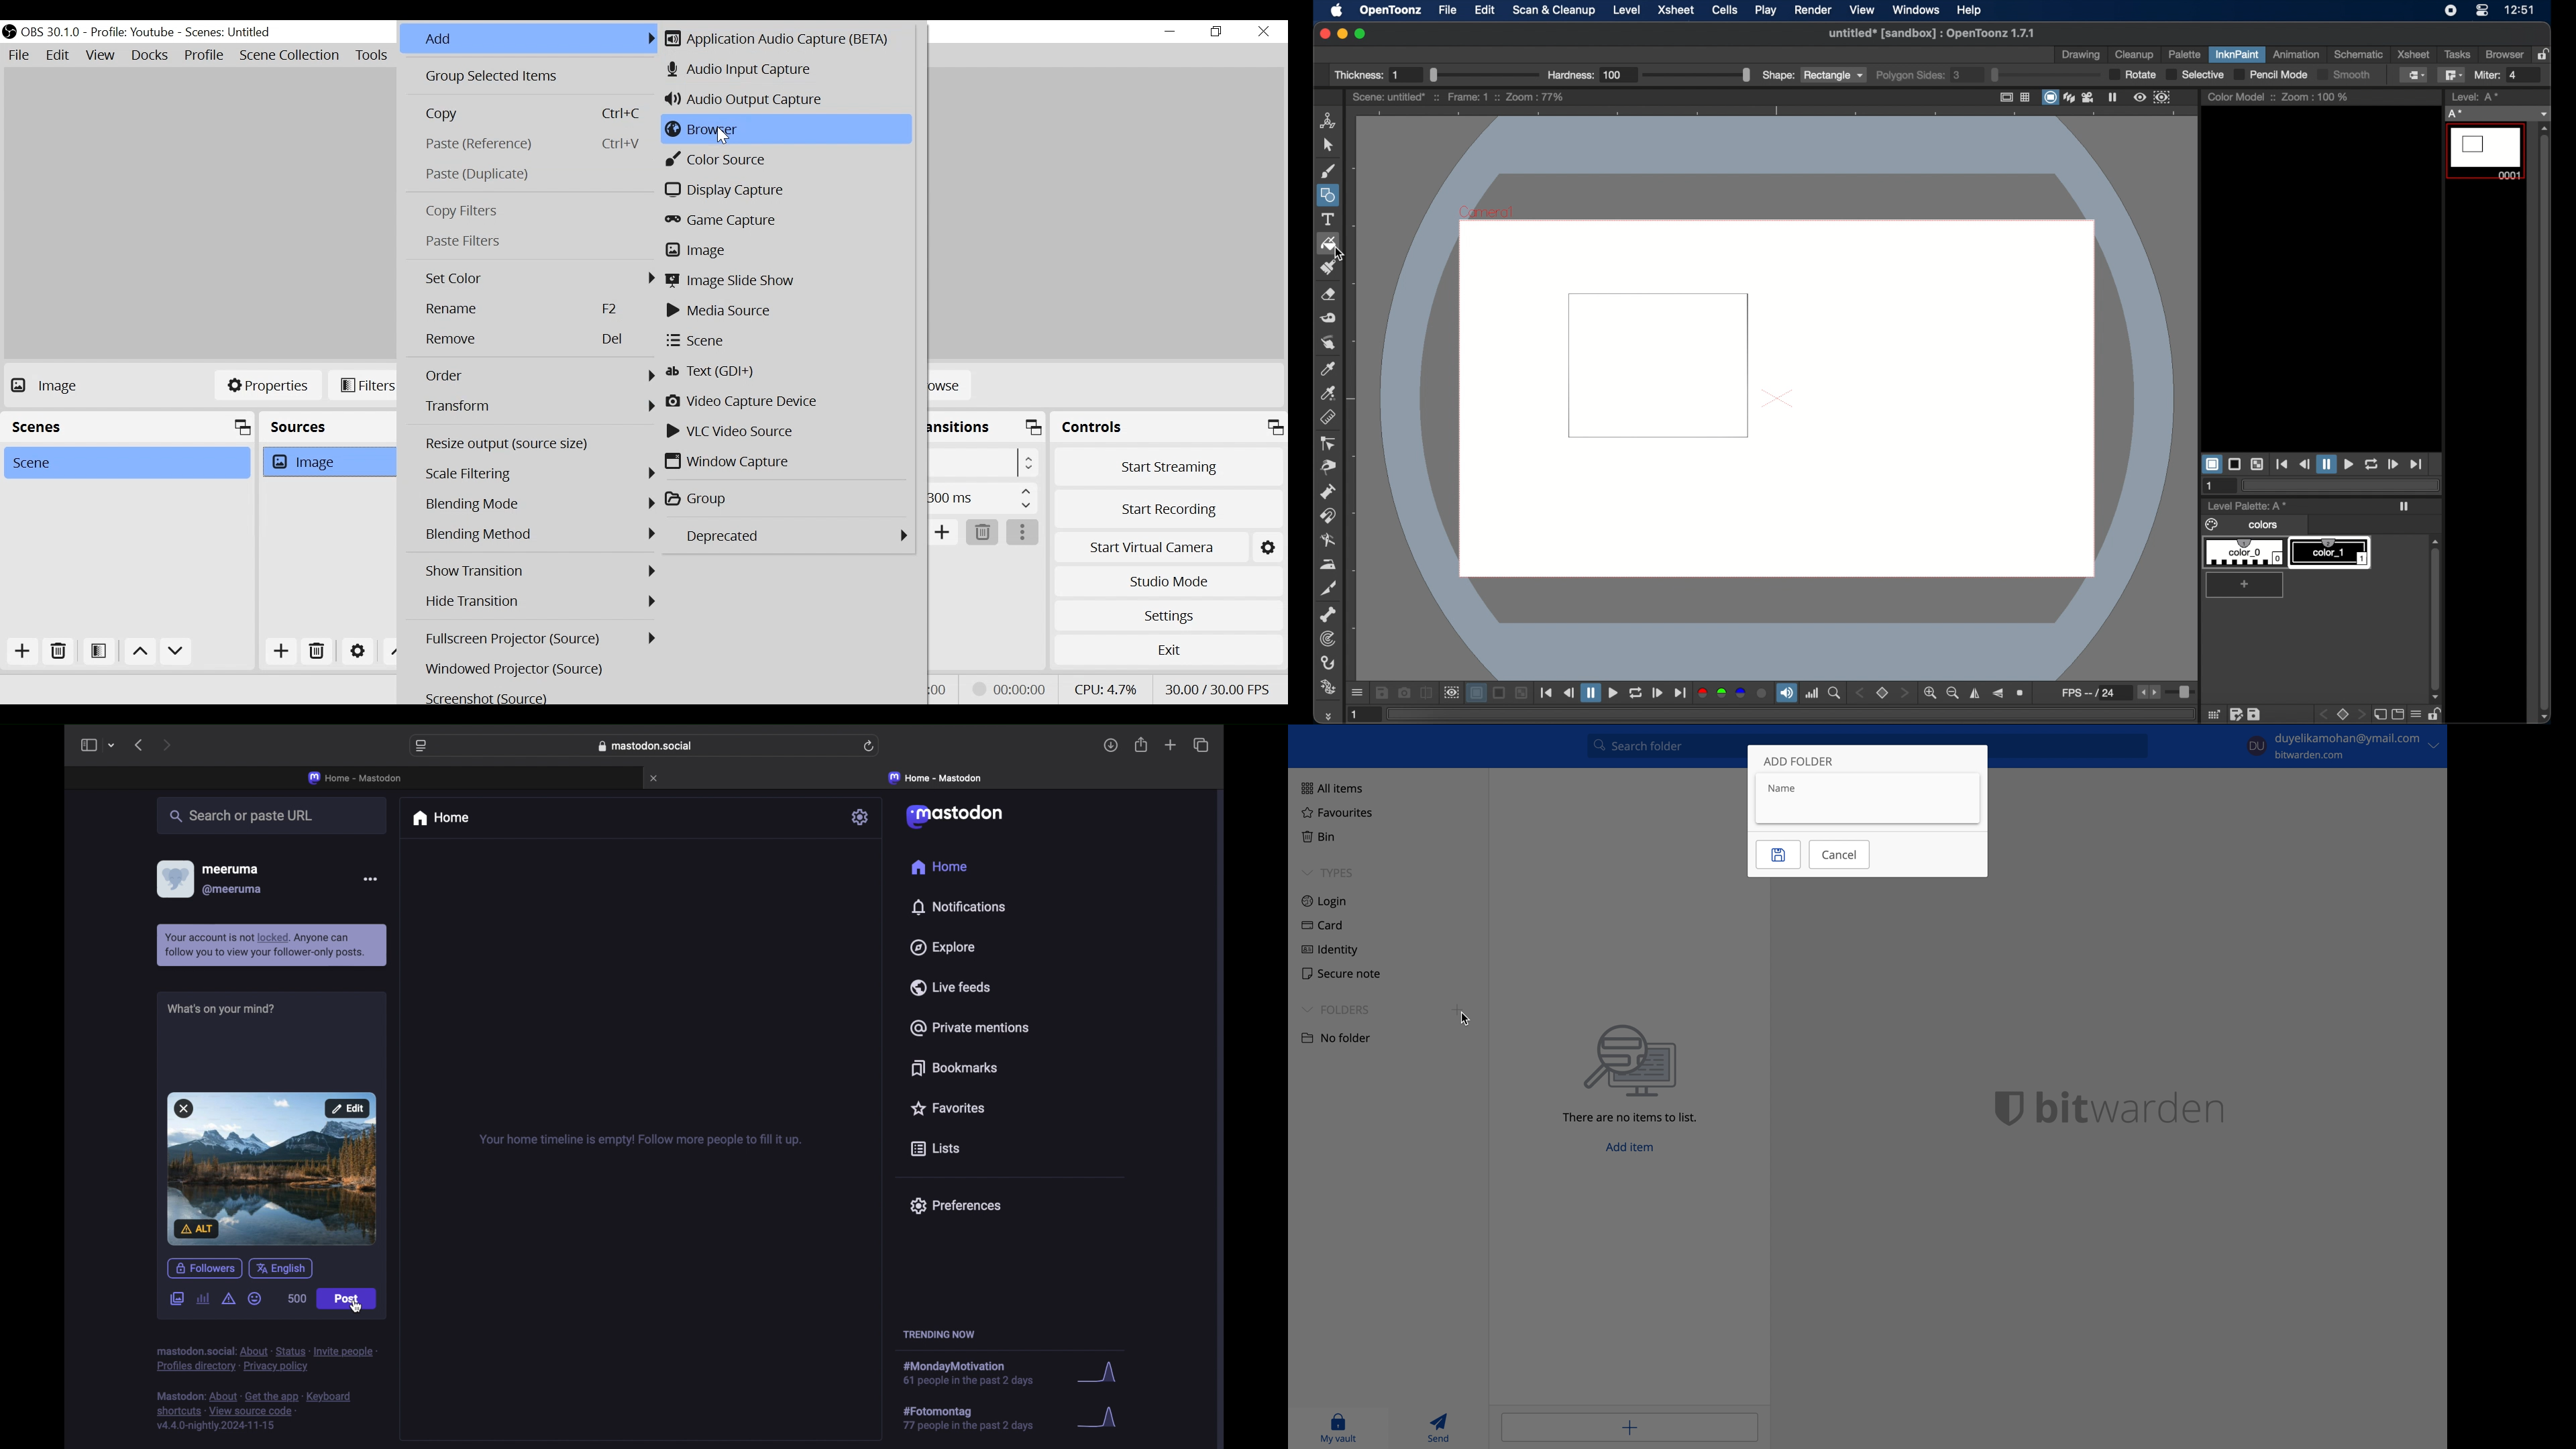 This screenshot has width=2576, height=1456. Describe the element at coordinates (540, 406) in the screenshot. I see `Transform` at that location.